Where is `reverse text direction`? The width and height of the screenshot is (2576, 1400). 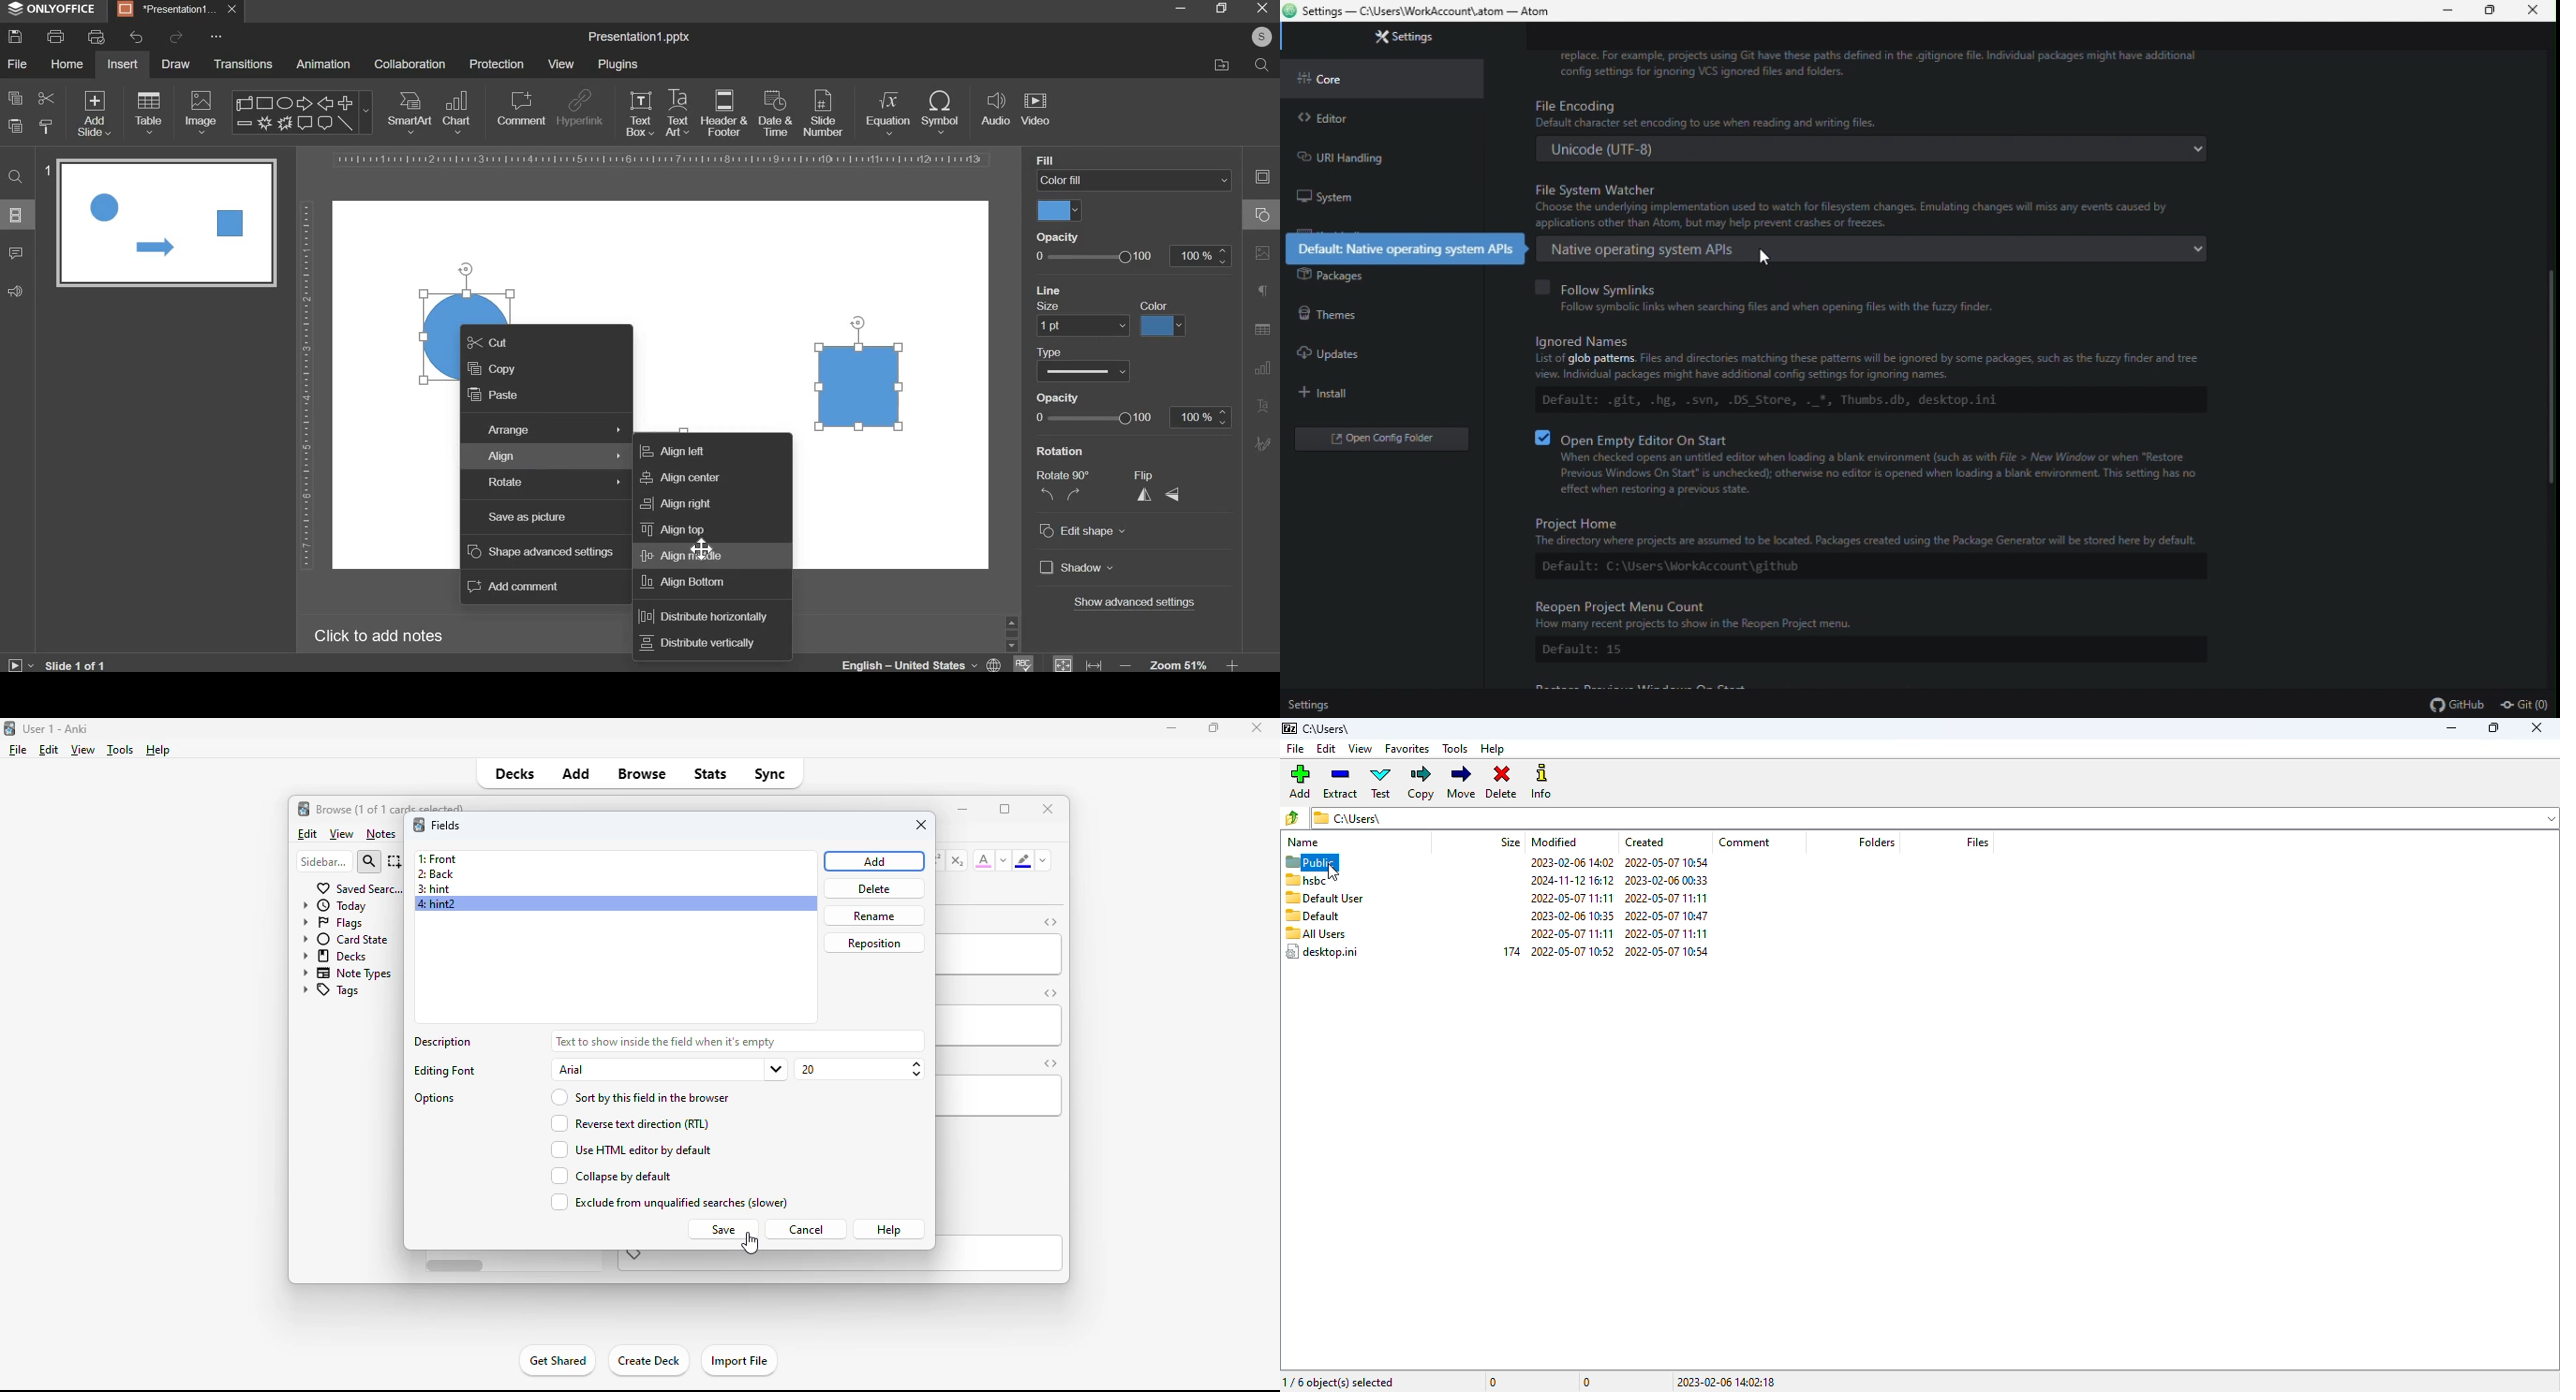 reverse text direction is located at coordinates (627, 1124).